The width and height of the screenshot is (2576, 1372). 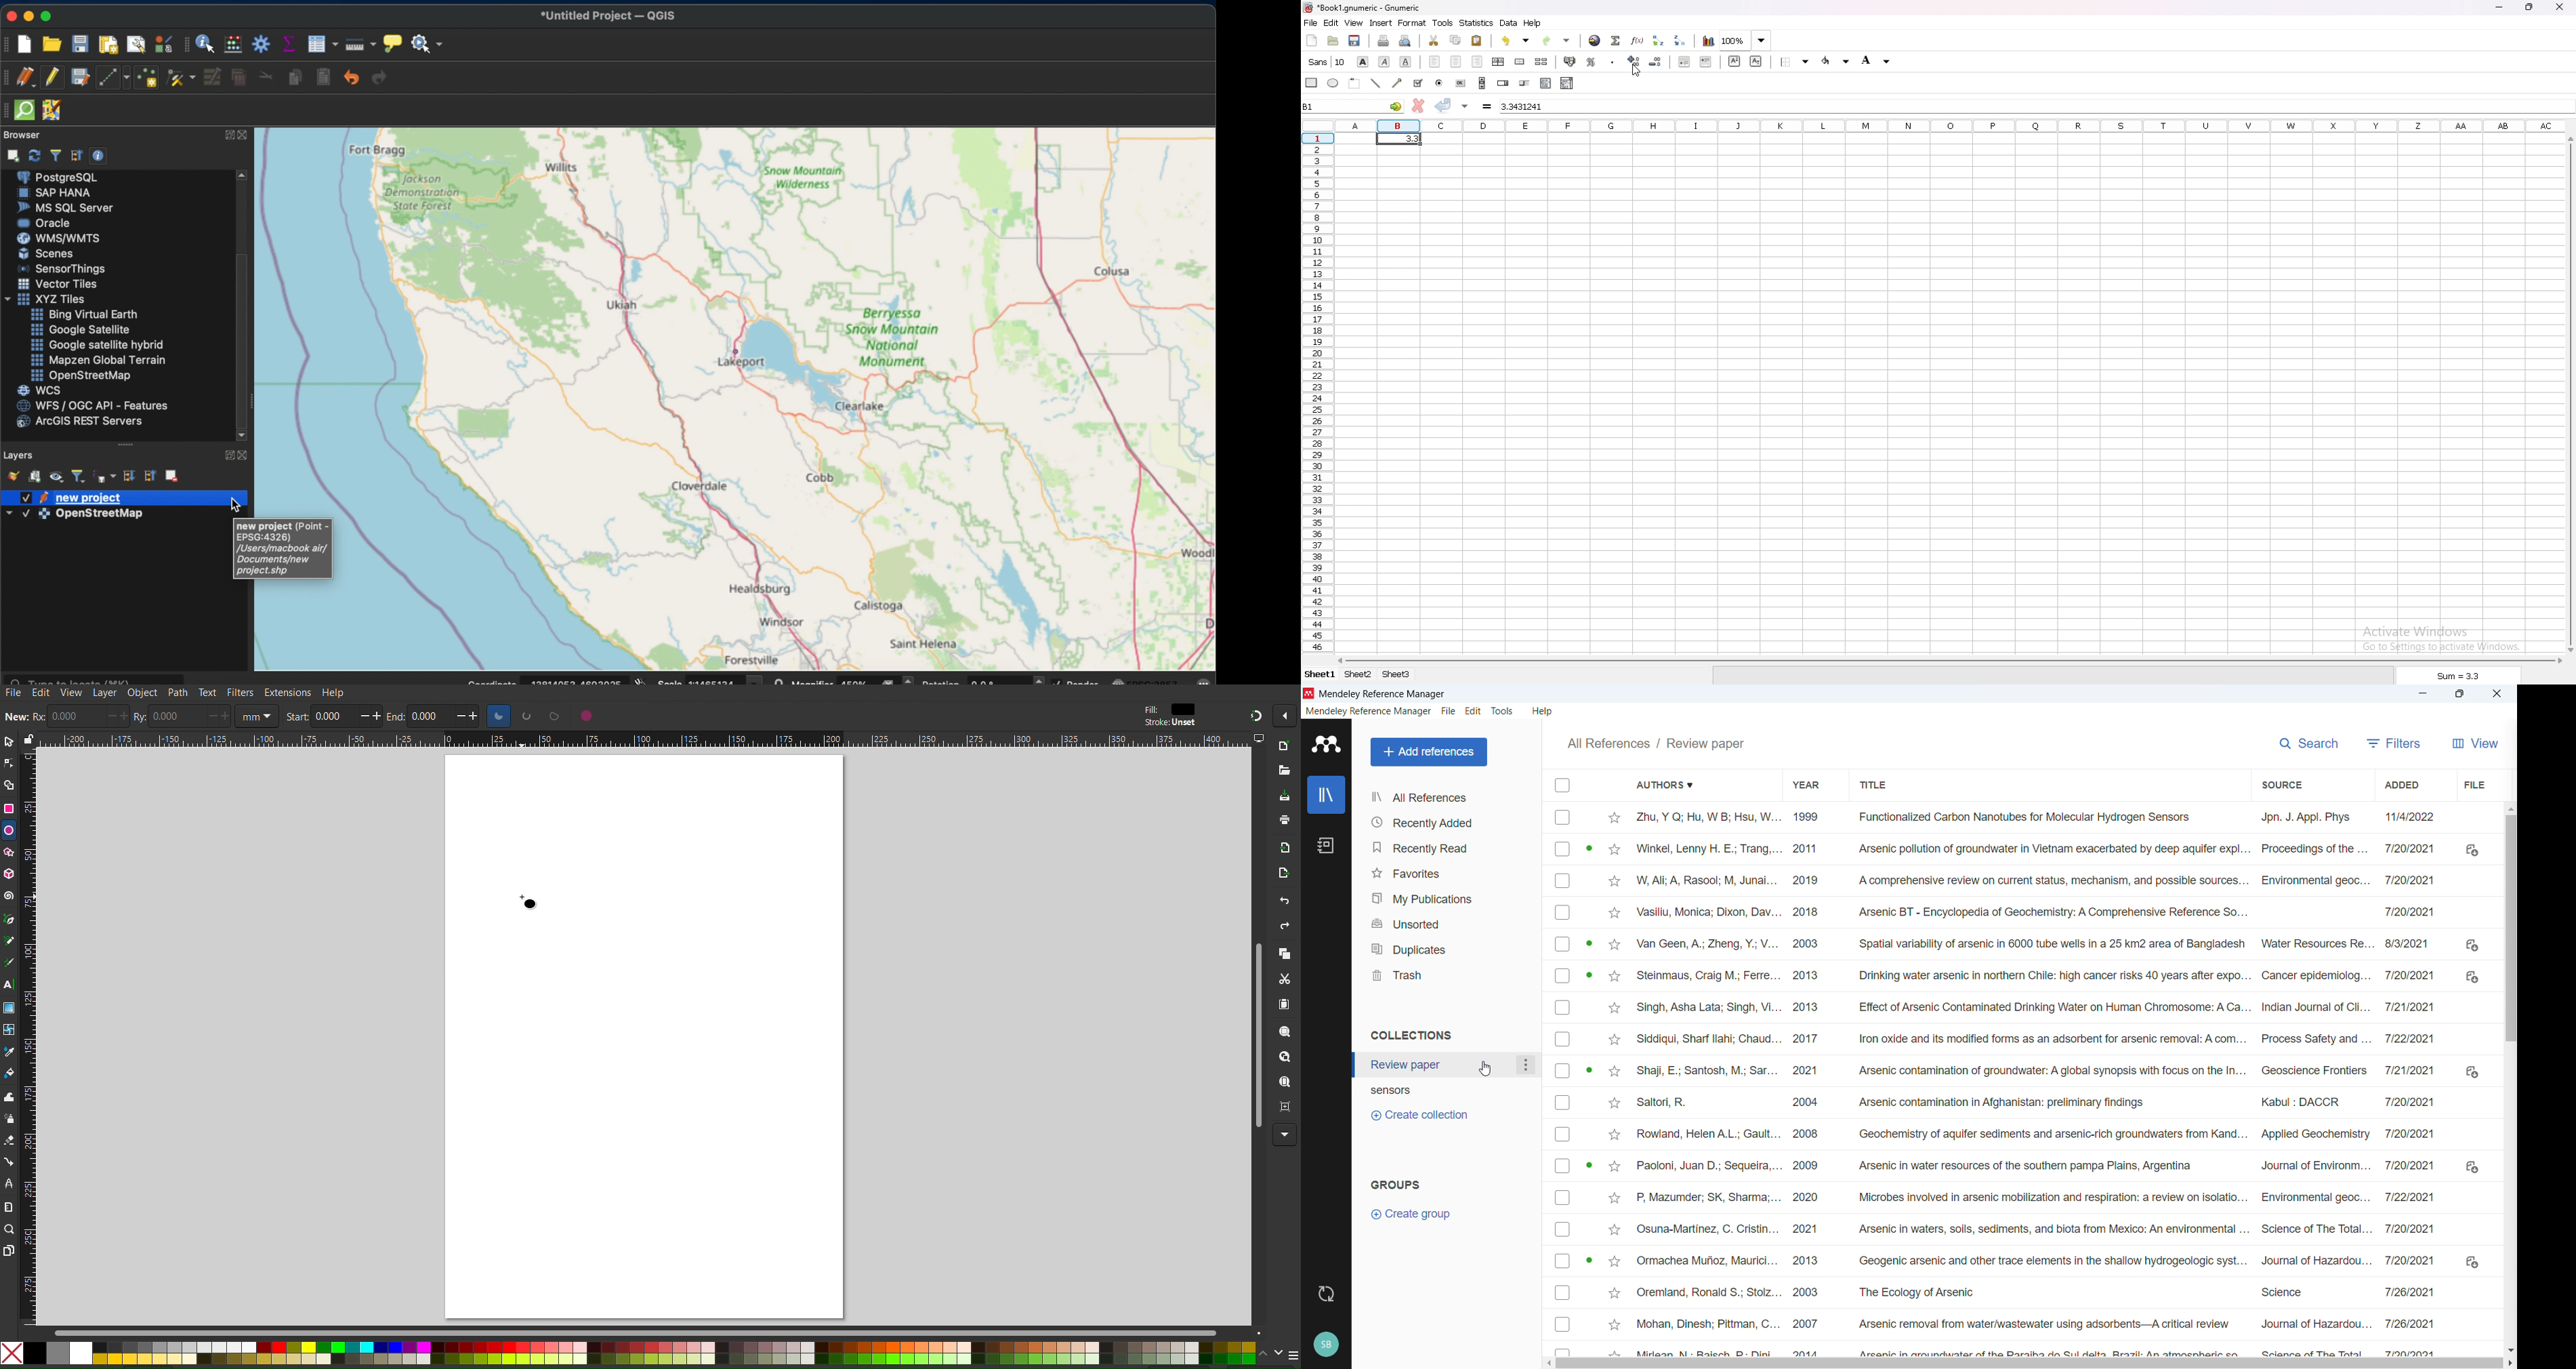 I want to click on increase/decrease, so click(x=117, y=717).